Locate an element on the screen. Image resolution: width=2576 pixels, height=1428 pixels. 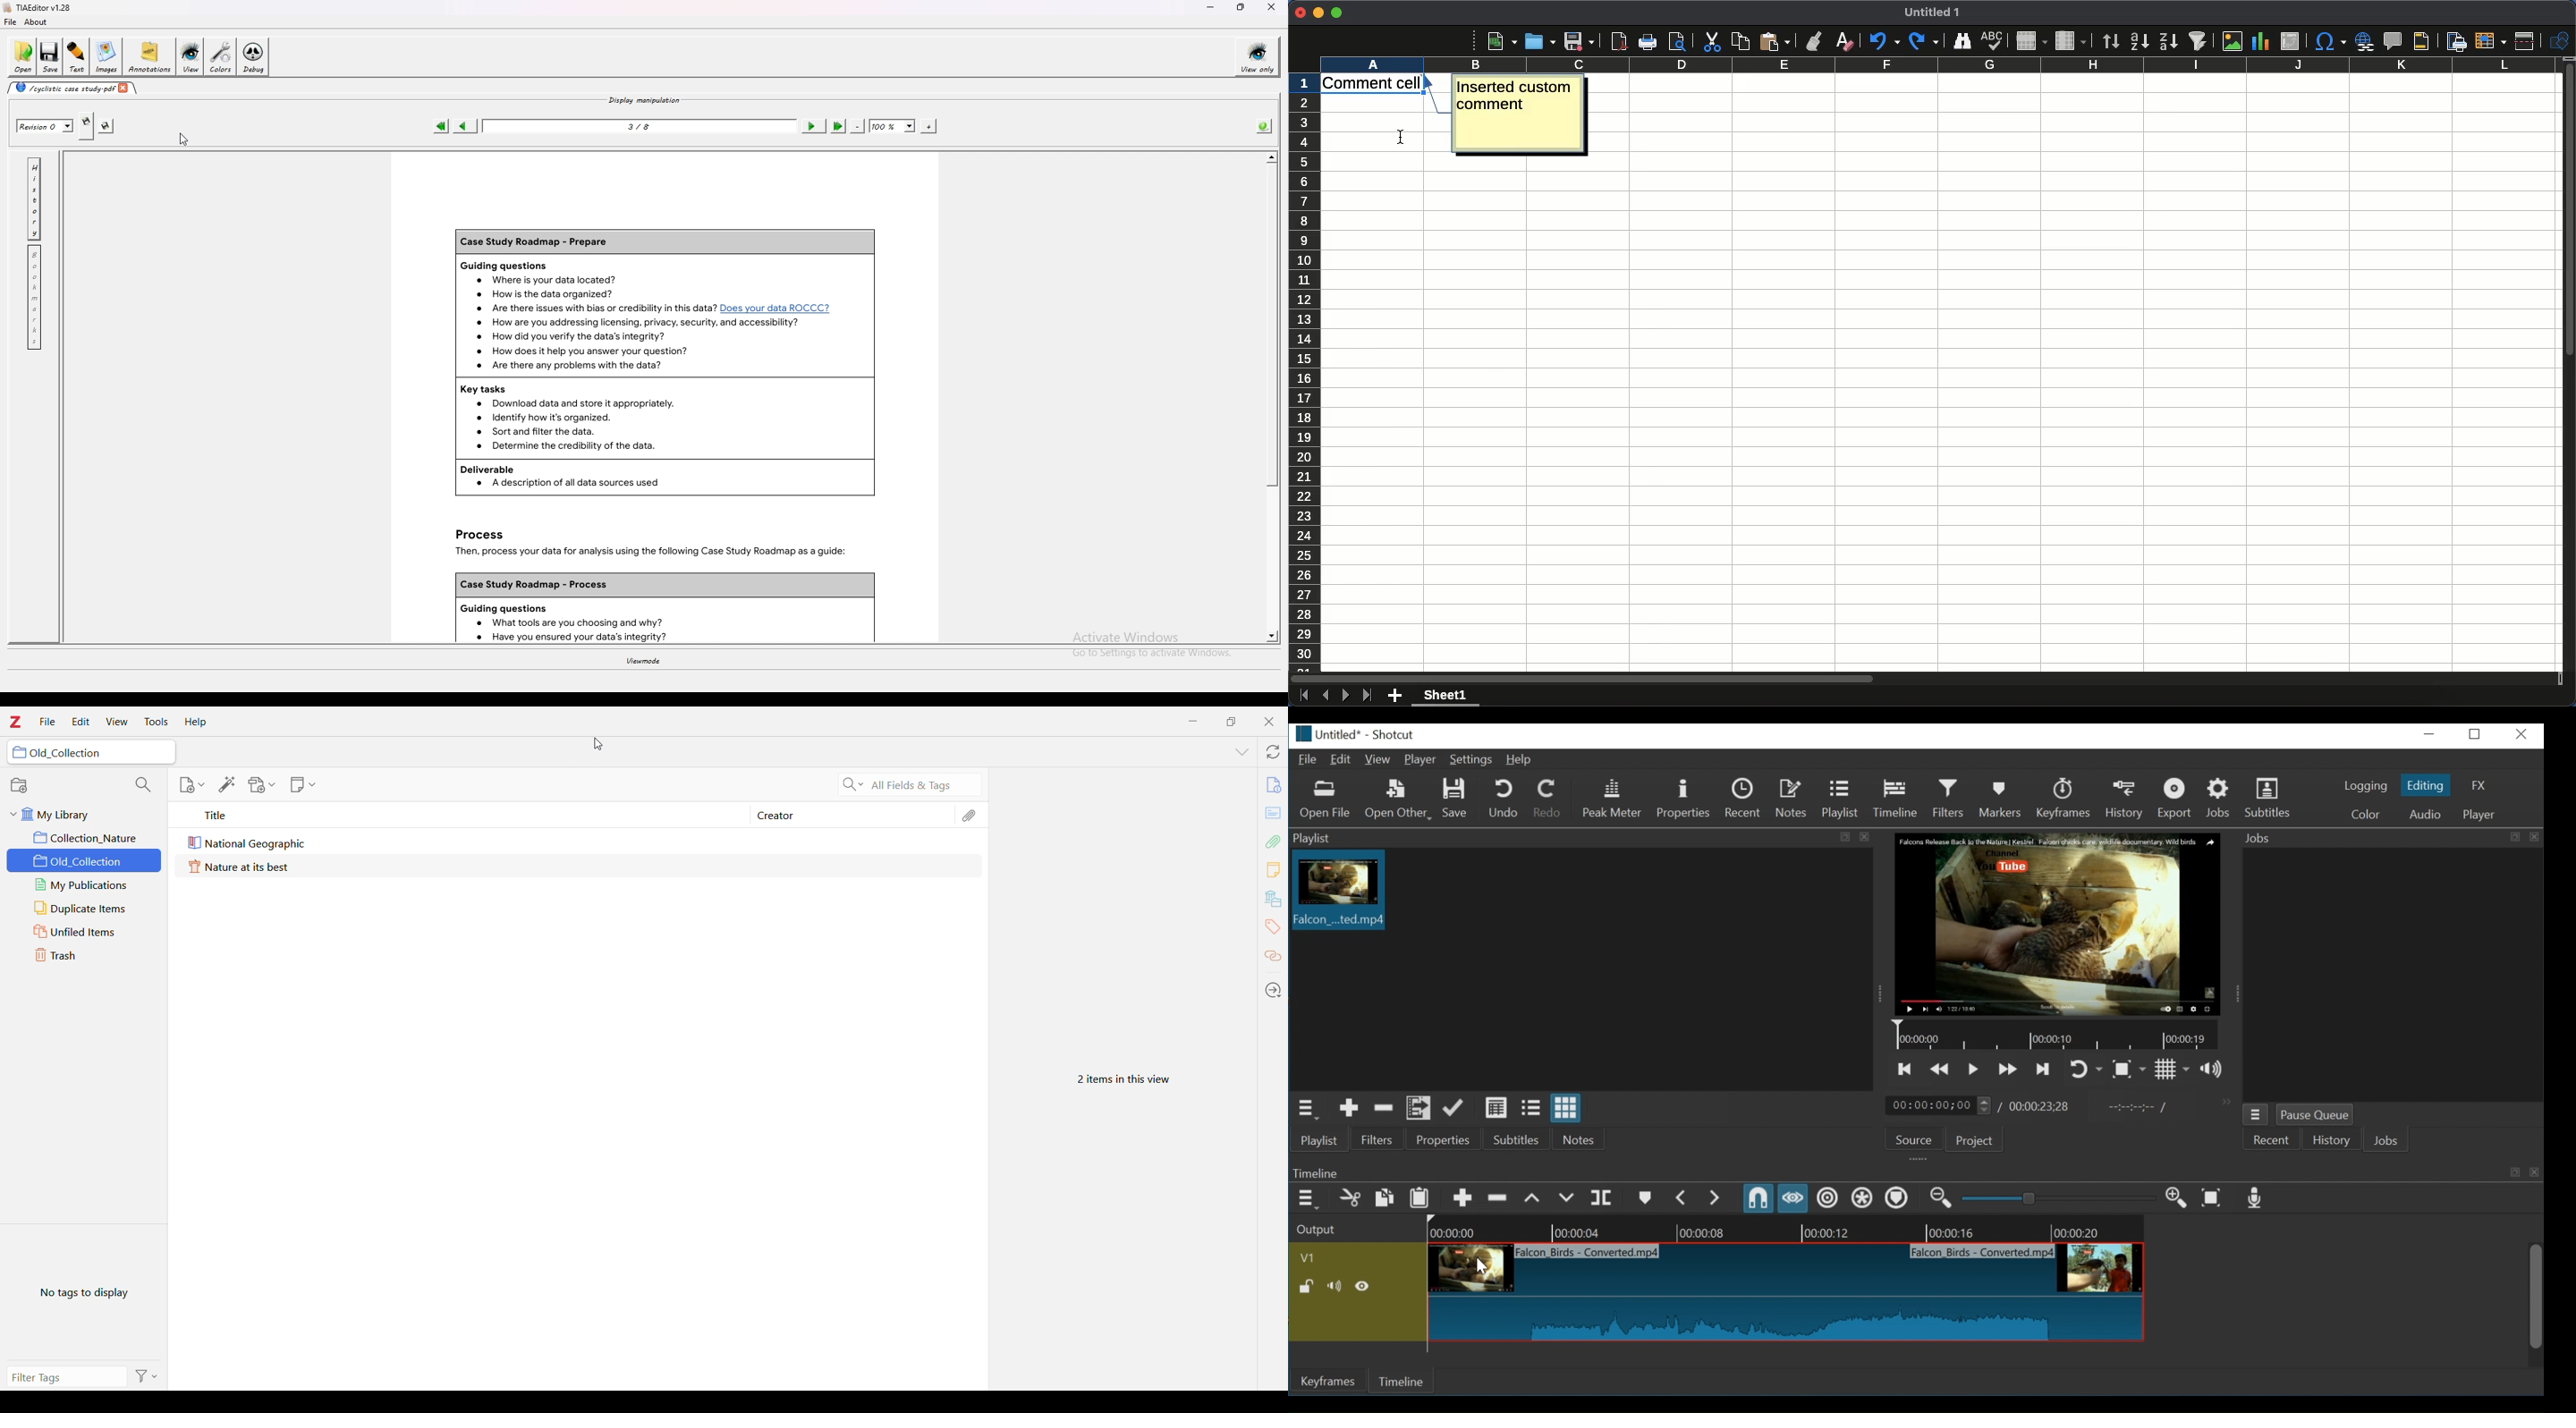
Minimize is located at coordinates (2431, 734).